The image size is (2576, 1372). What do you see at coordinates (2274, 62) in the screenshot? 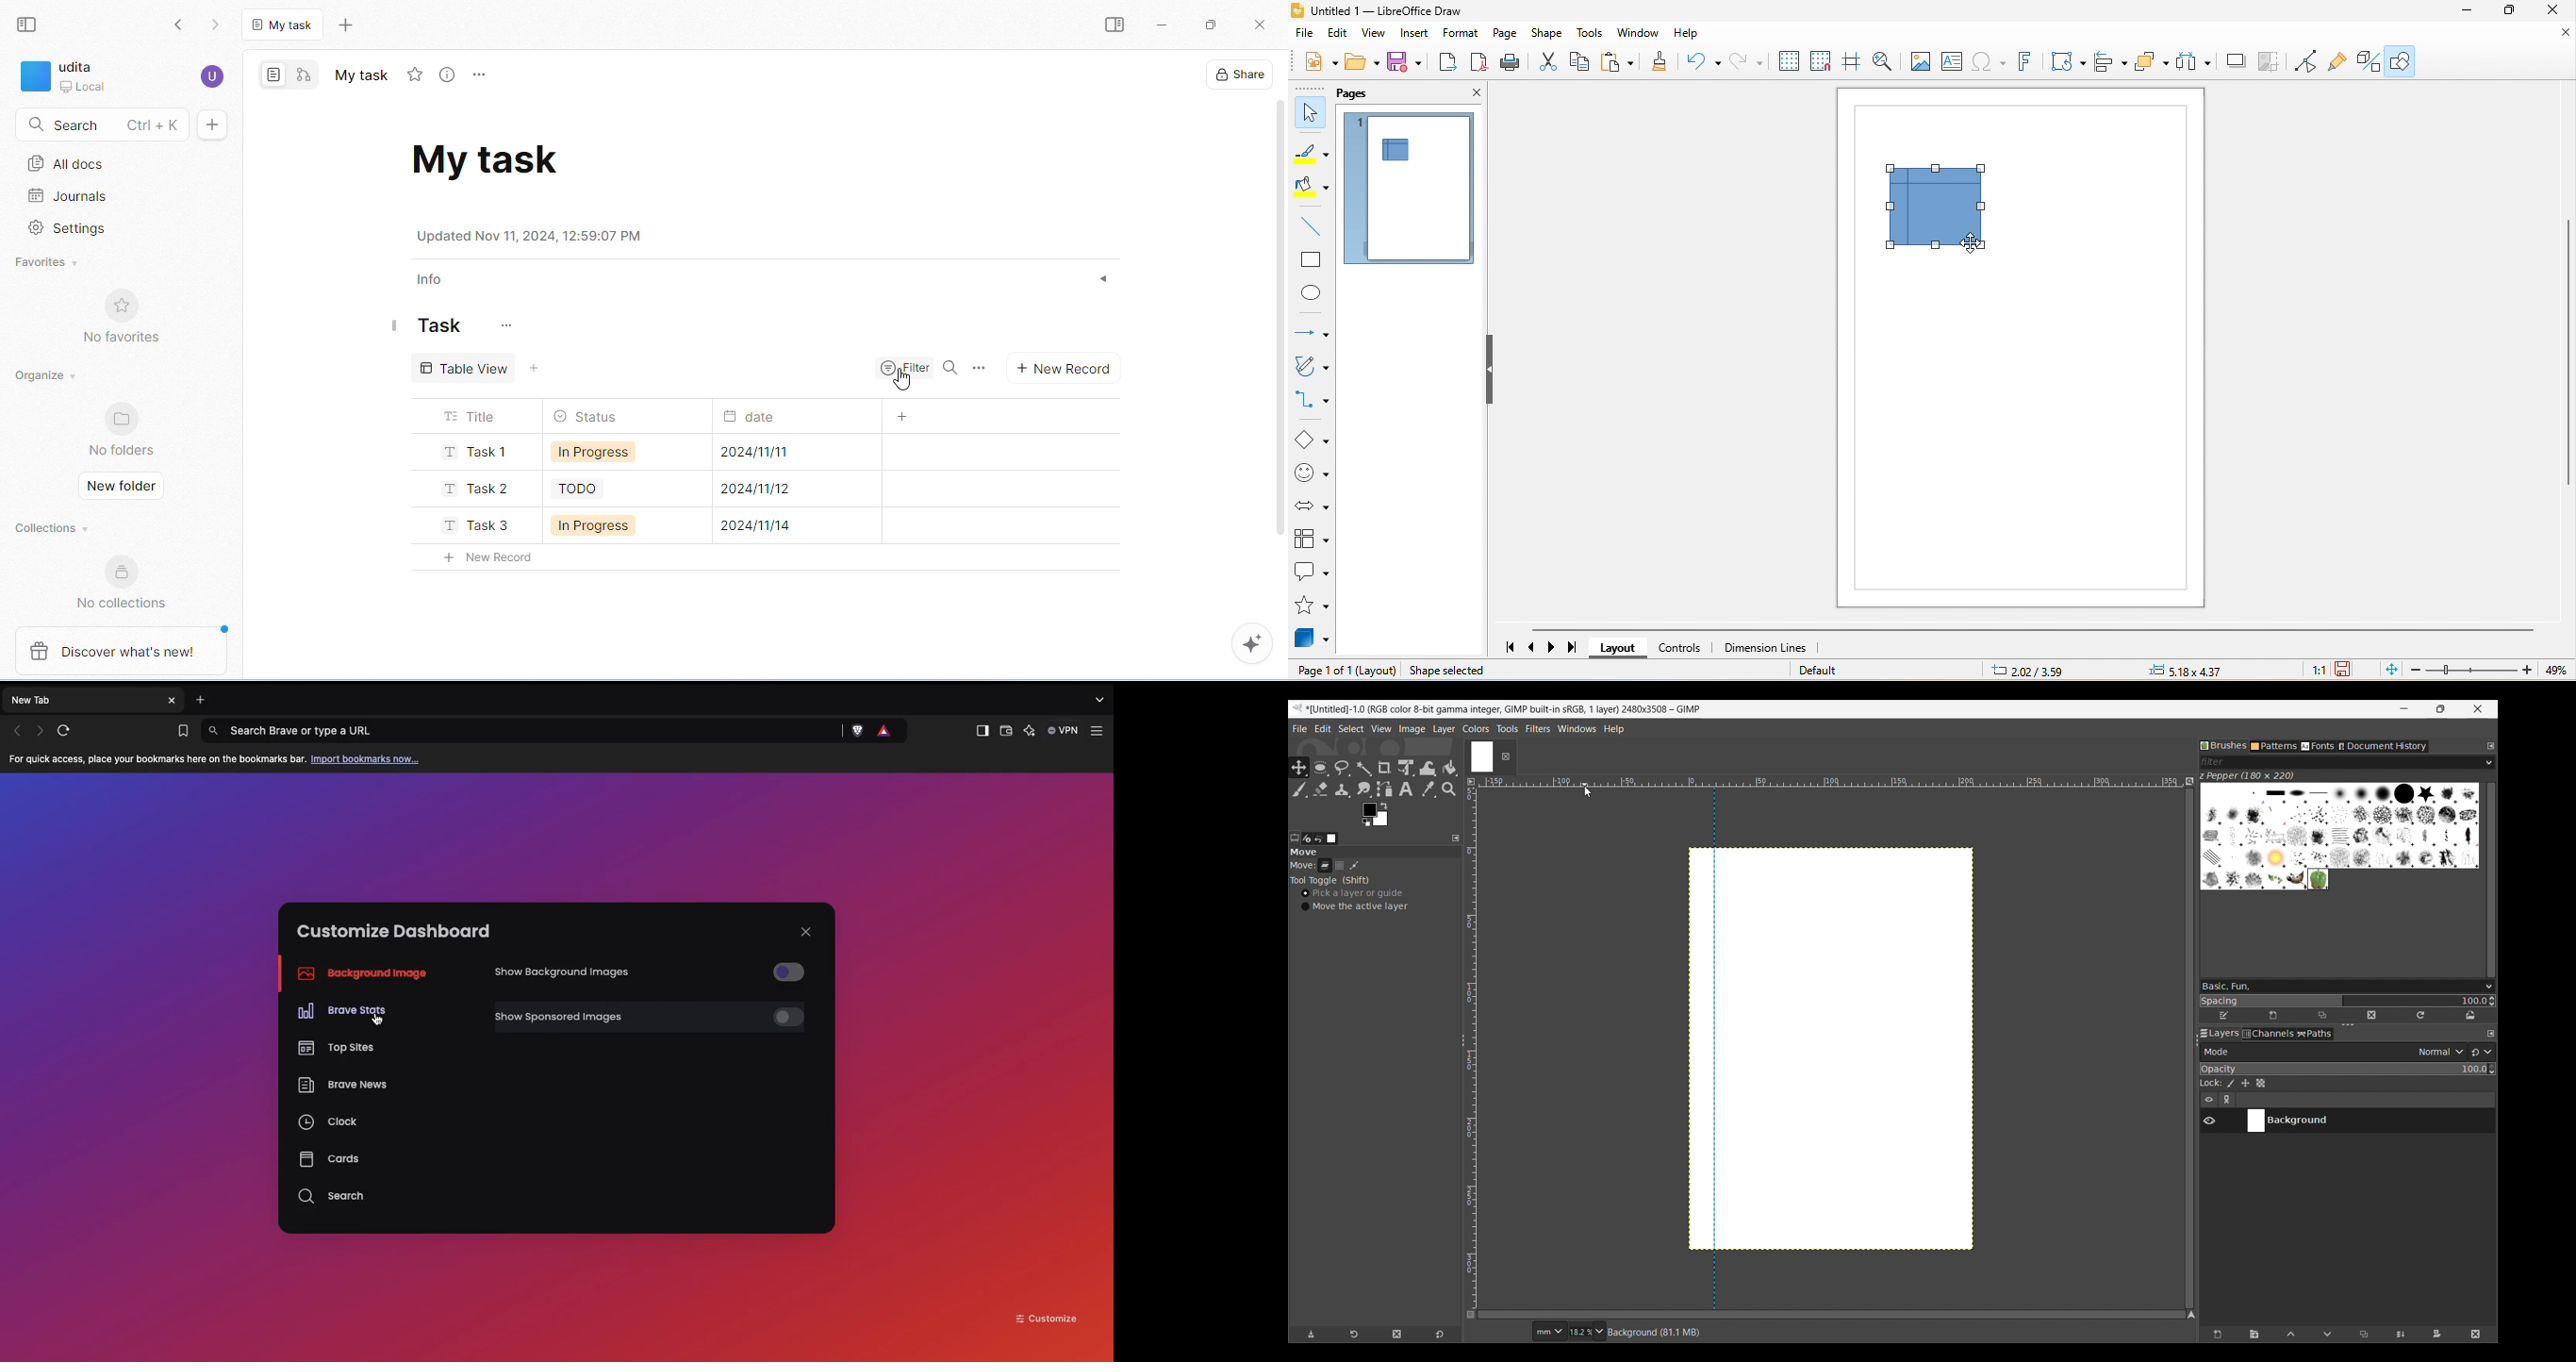
I see `crop image` at bounding box center [2274, 62].